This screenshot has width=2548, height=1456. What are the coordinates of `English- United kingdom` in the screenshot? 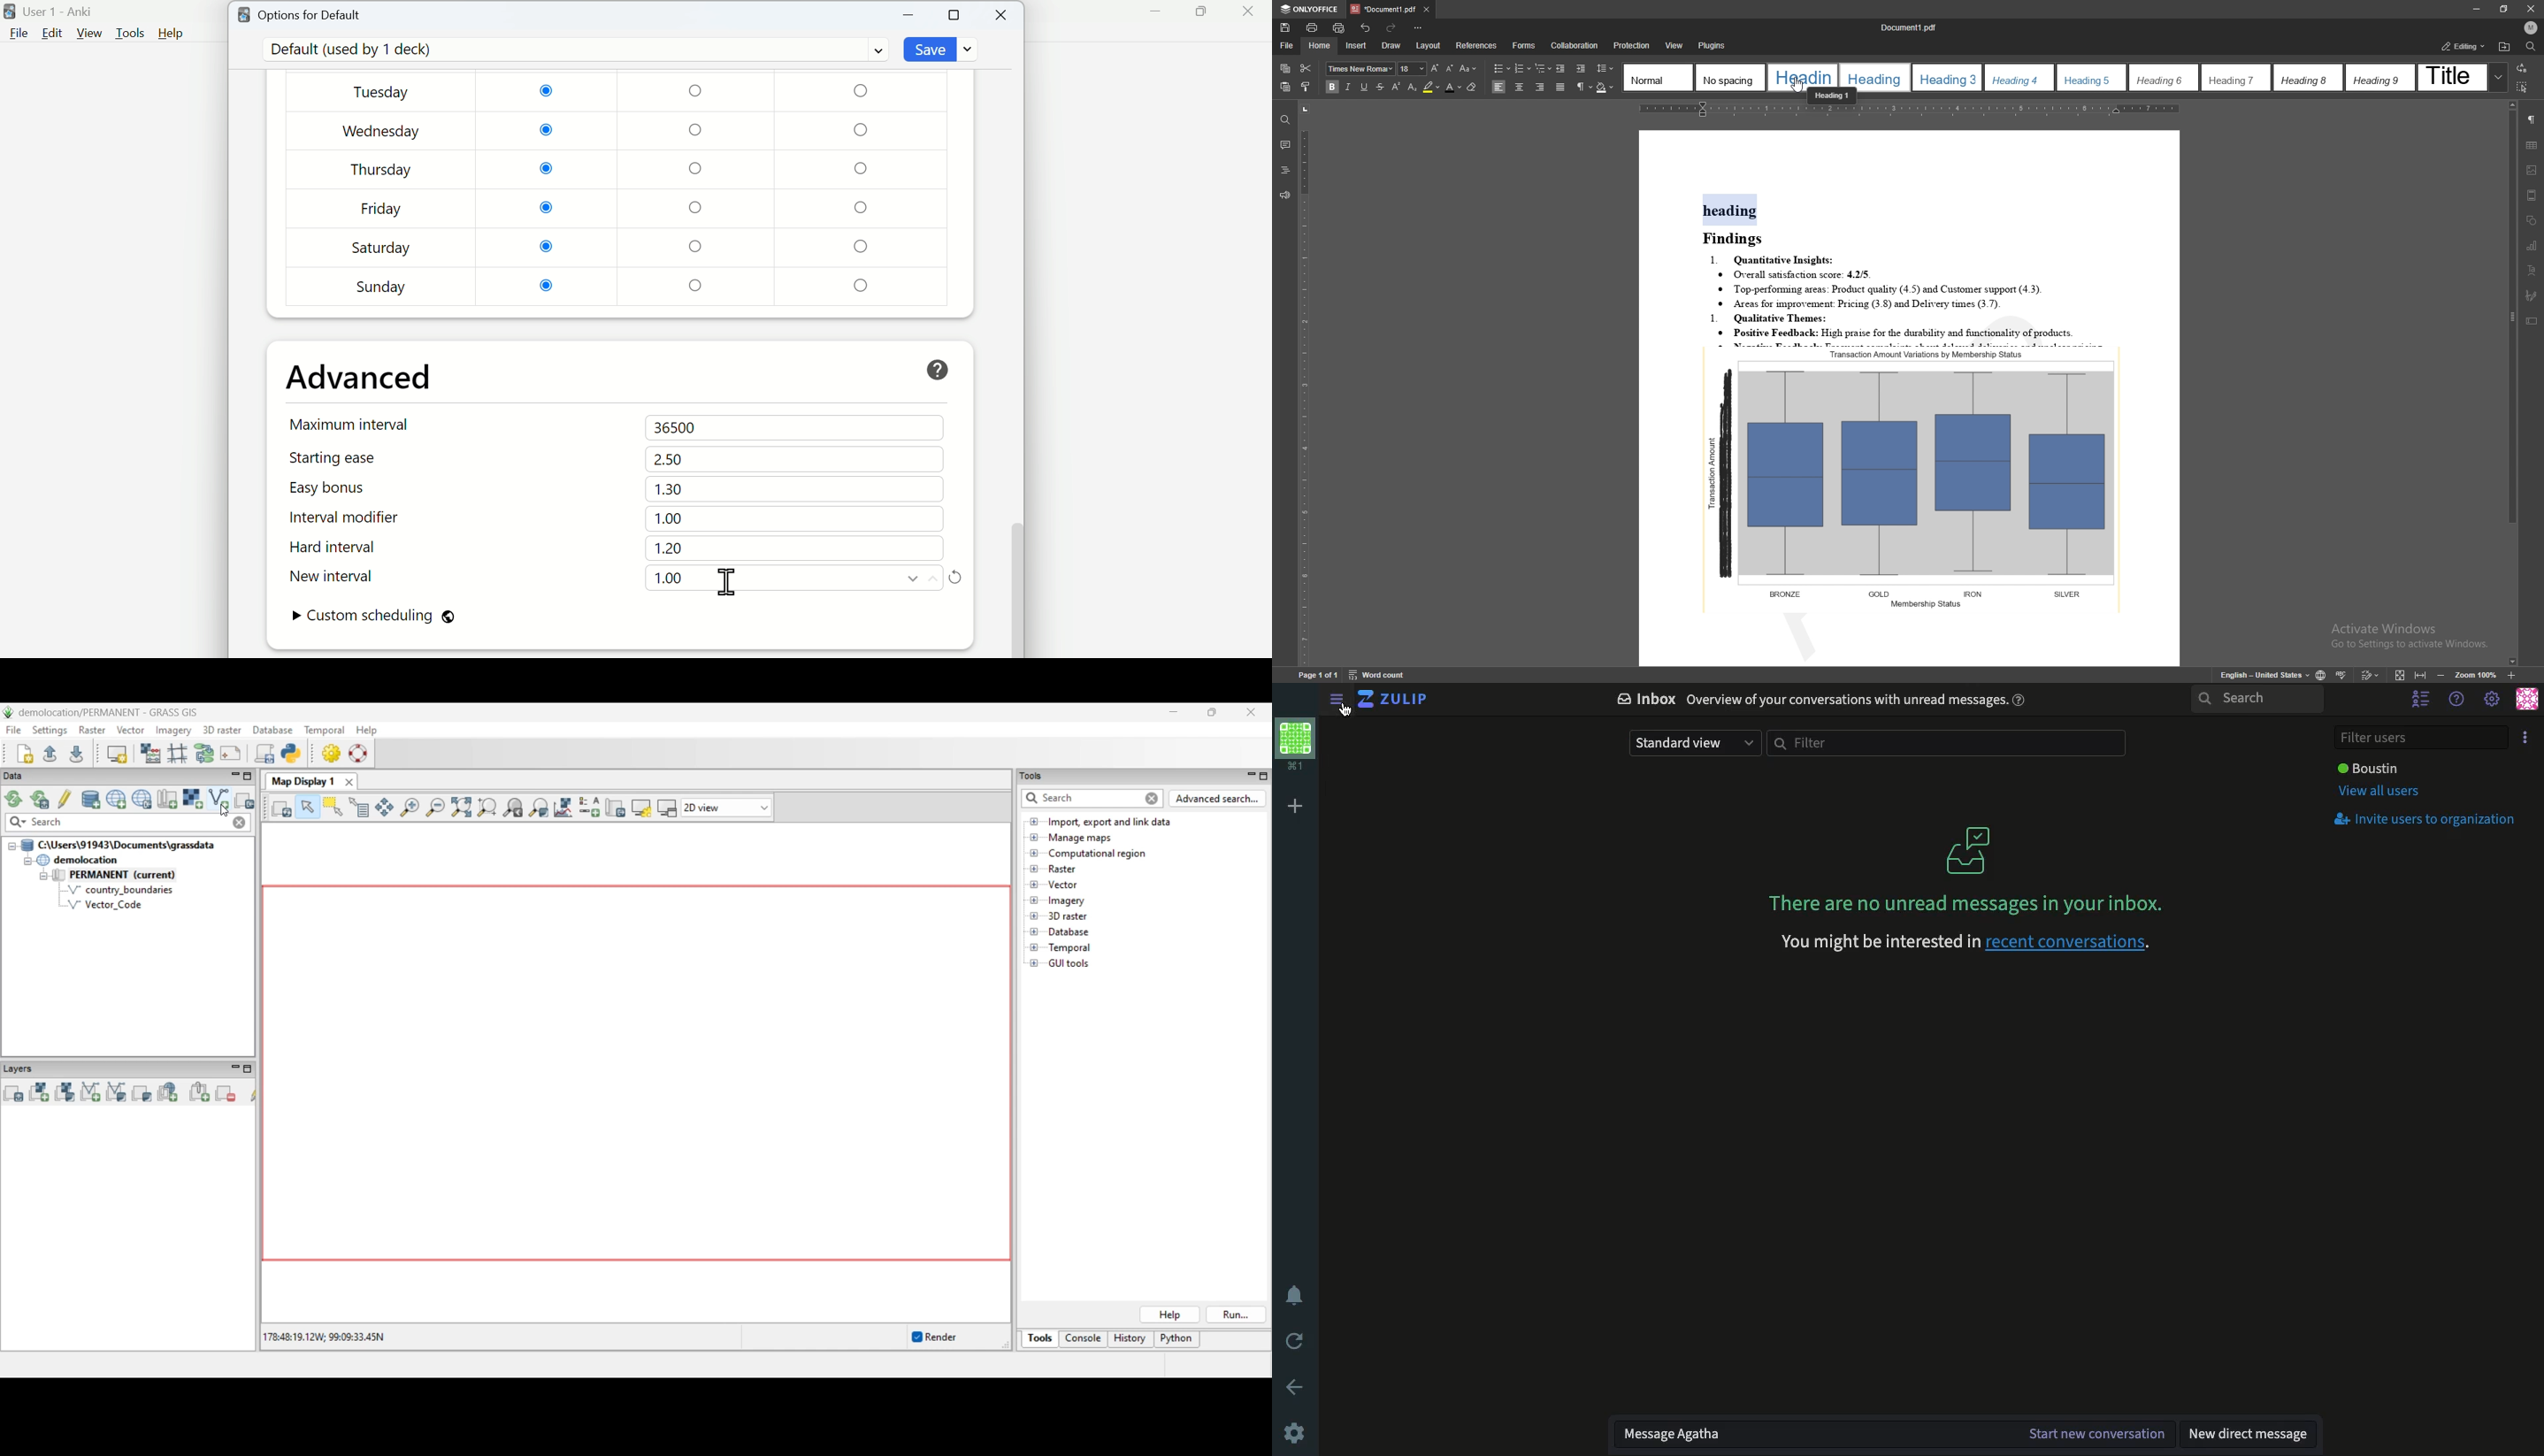 It's located at (2257, 676).